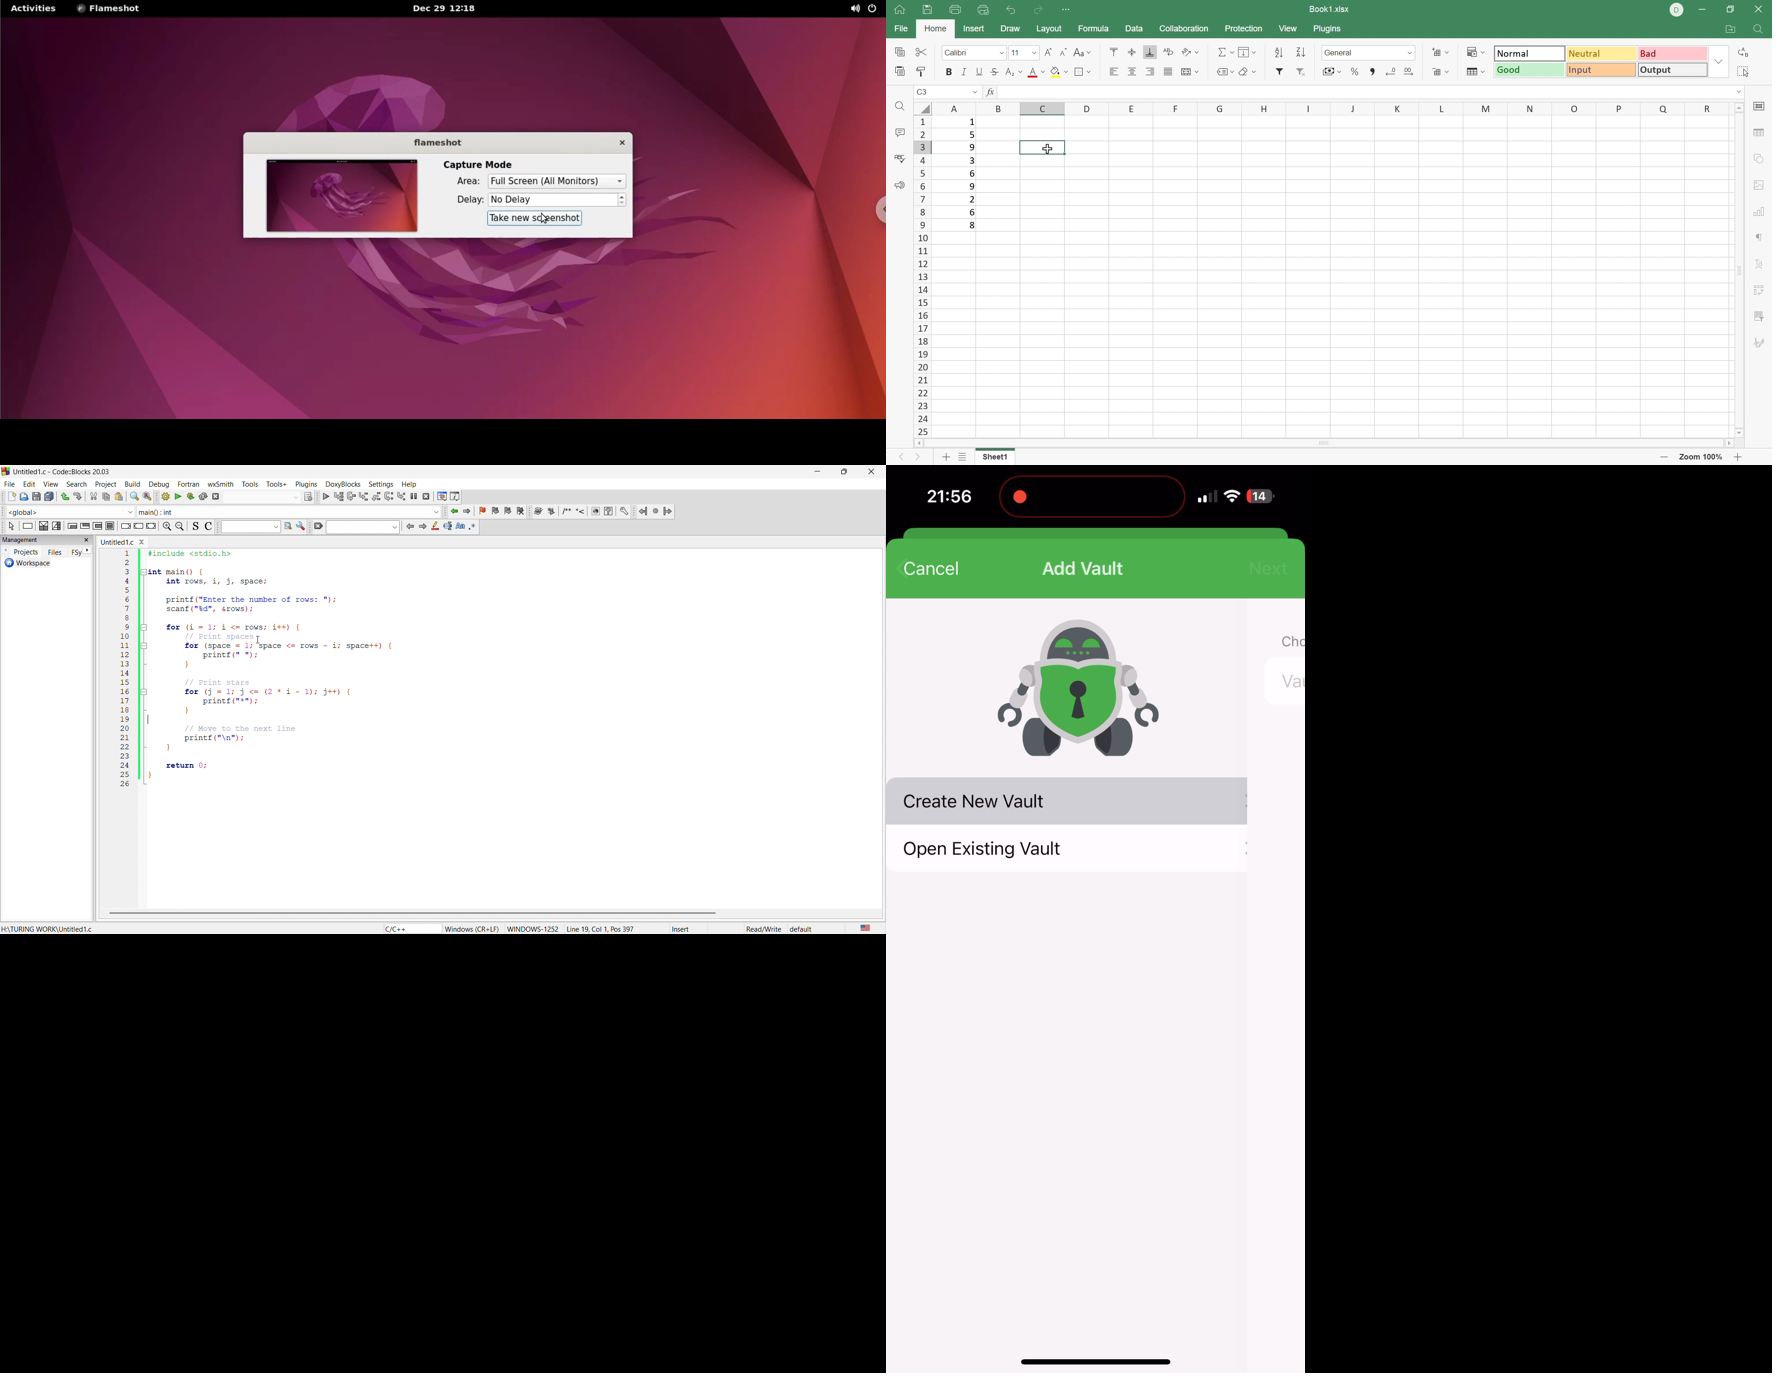 The width and height of the screenshot is (1792, 1400). Describe the element at coordinates (582, 511) in the screenshot. I see `insert line` at that location.